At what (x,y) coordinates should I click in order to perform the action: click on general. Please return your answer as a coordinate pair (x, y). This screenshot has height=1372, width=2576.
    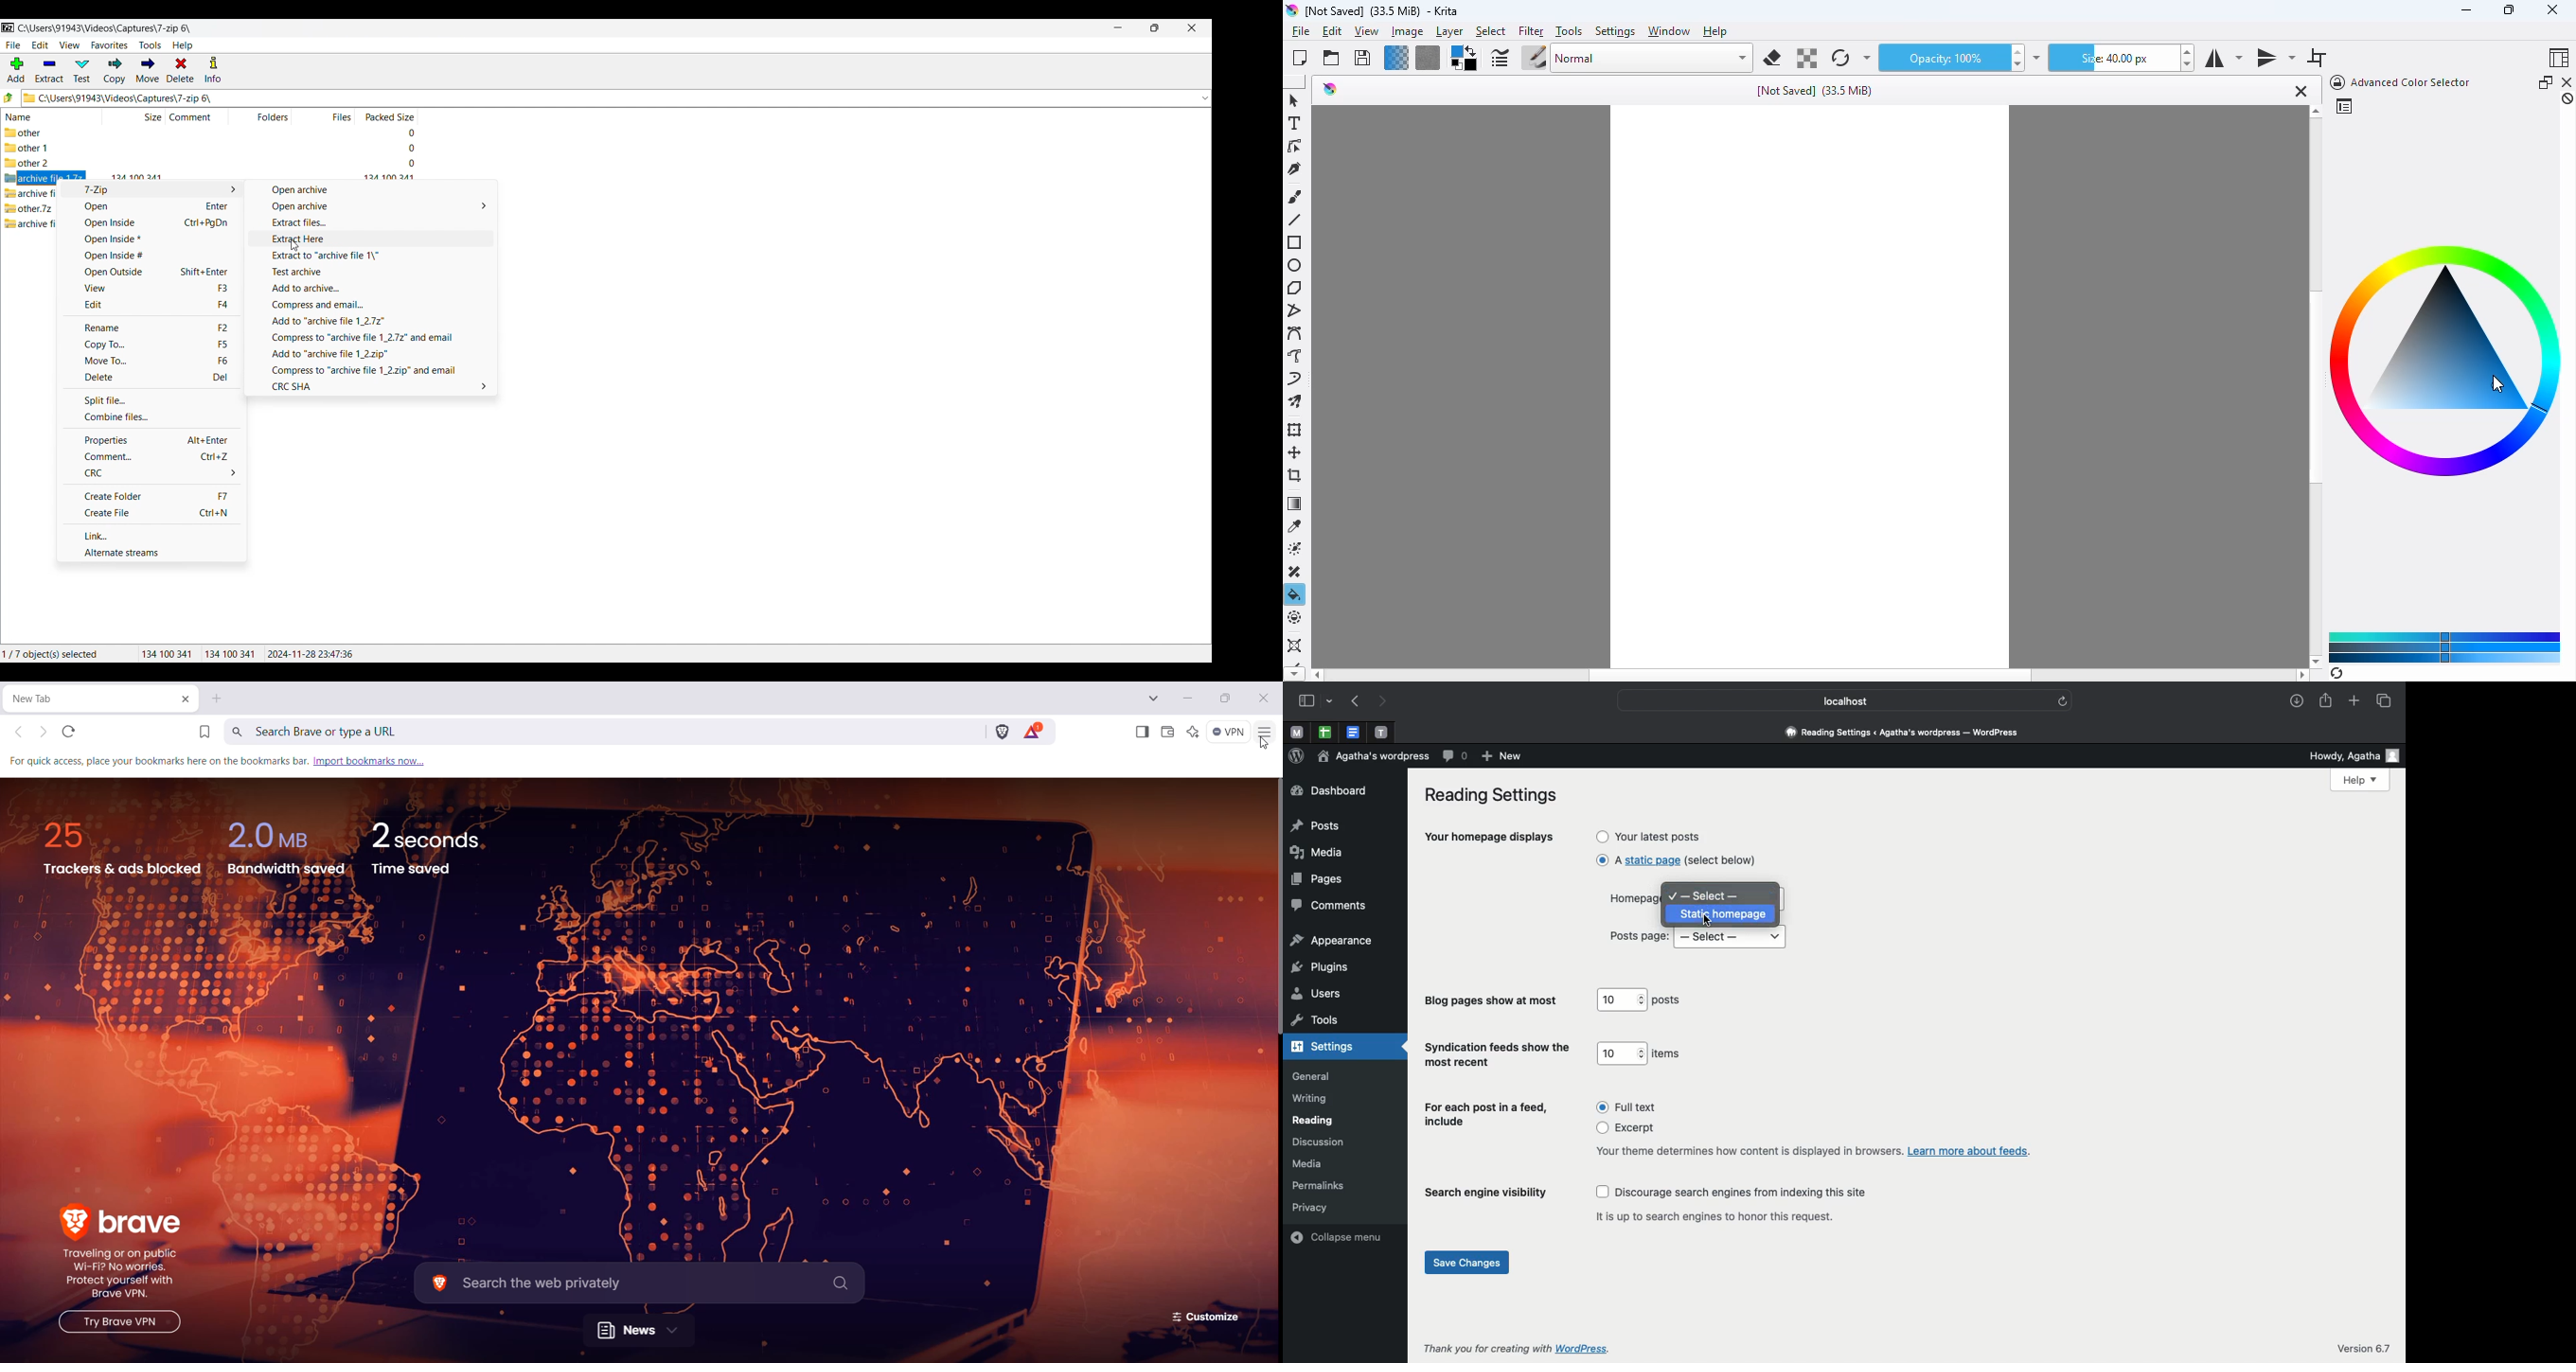
    Looking at the image, I should click on (1312, 1076).